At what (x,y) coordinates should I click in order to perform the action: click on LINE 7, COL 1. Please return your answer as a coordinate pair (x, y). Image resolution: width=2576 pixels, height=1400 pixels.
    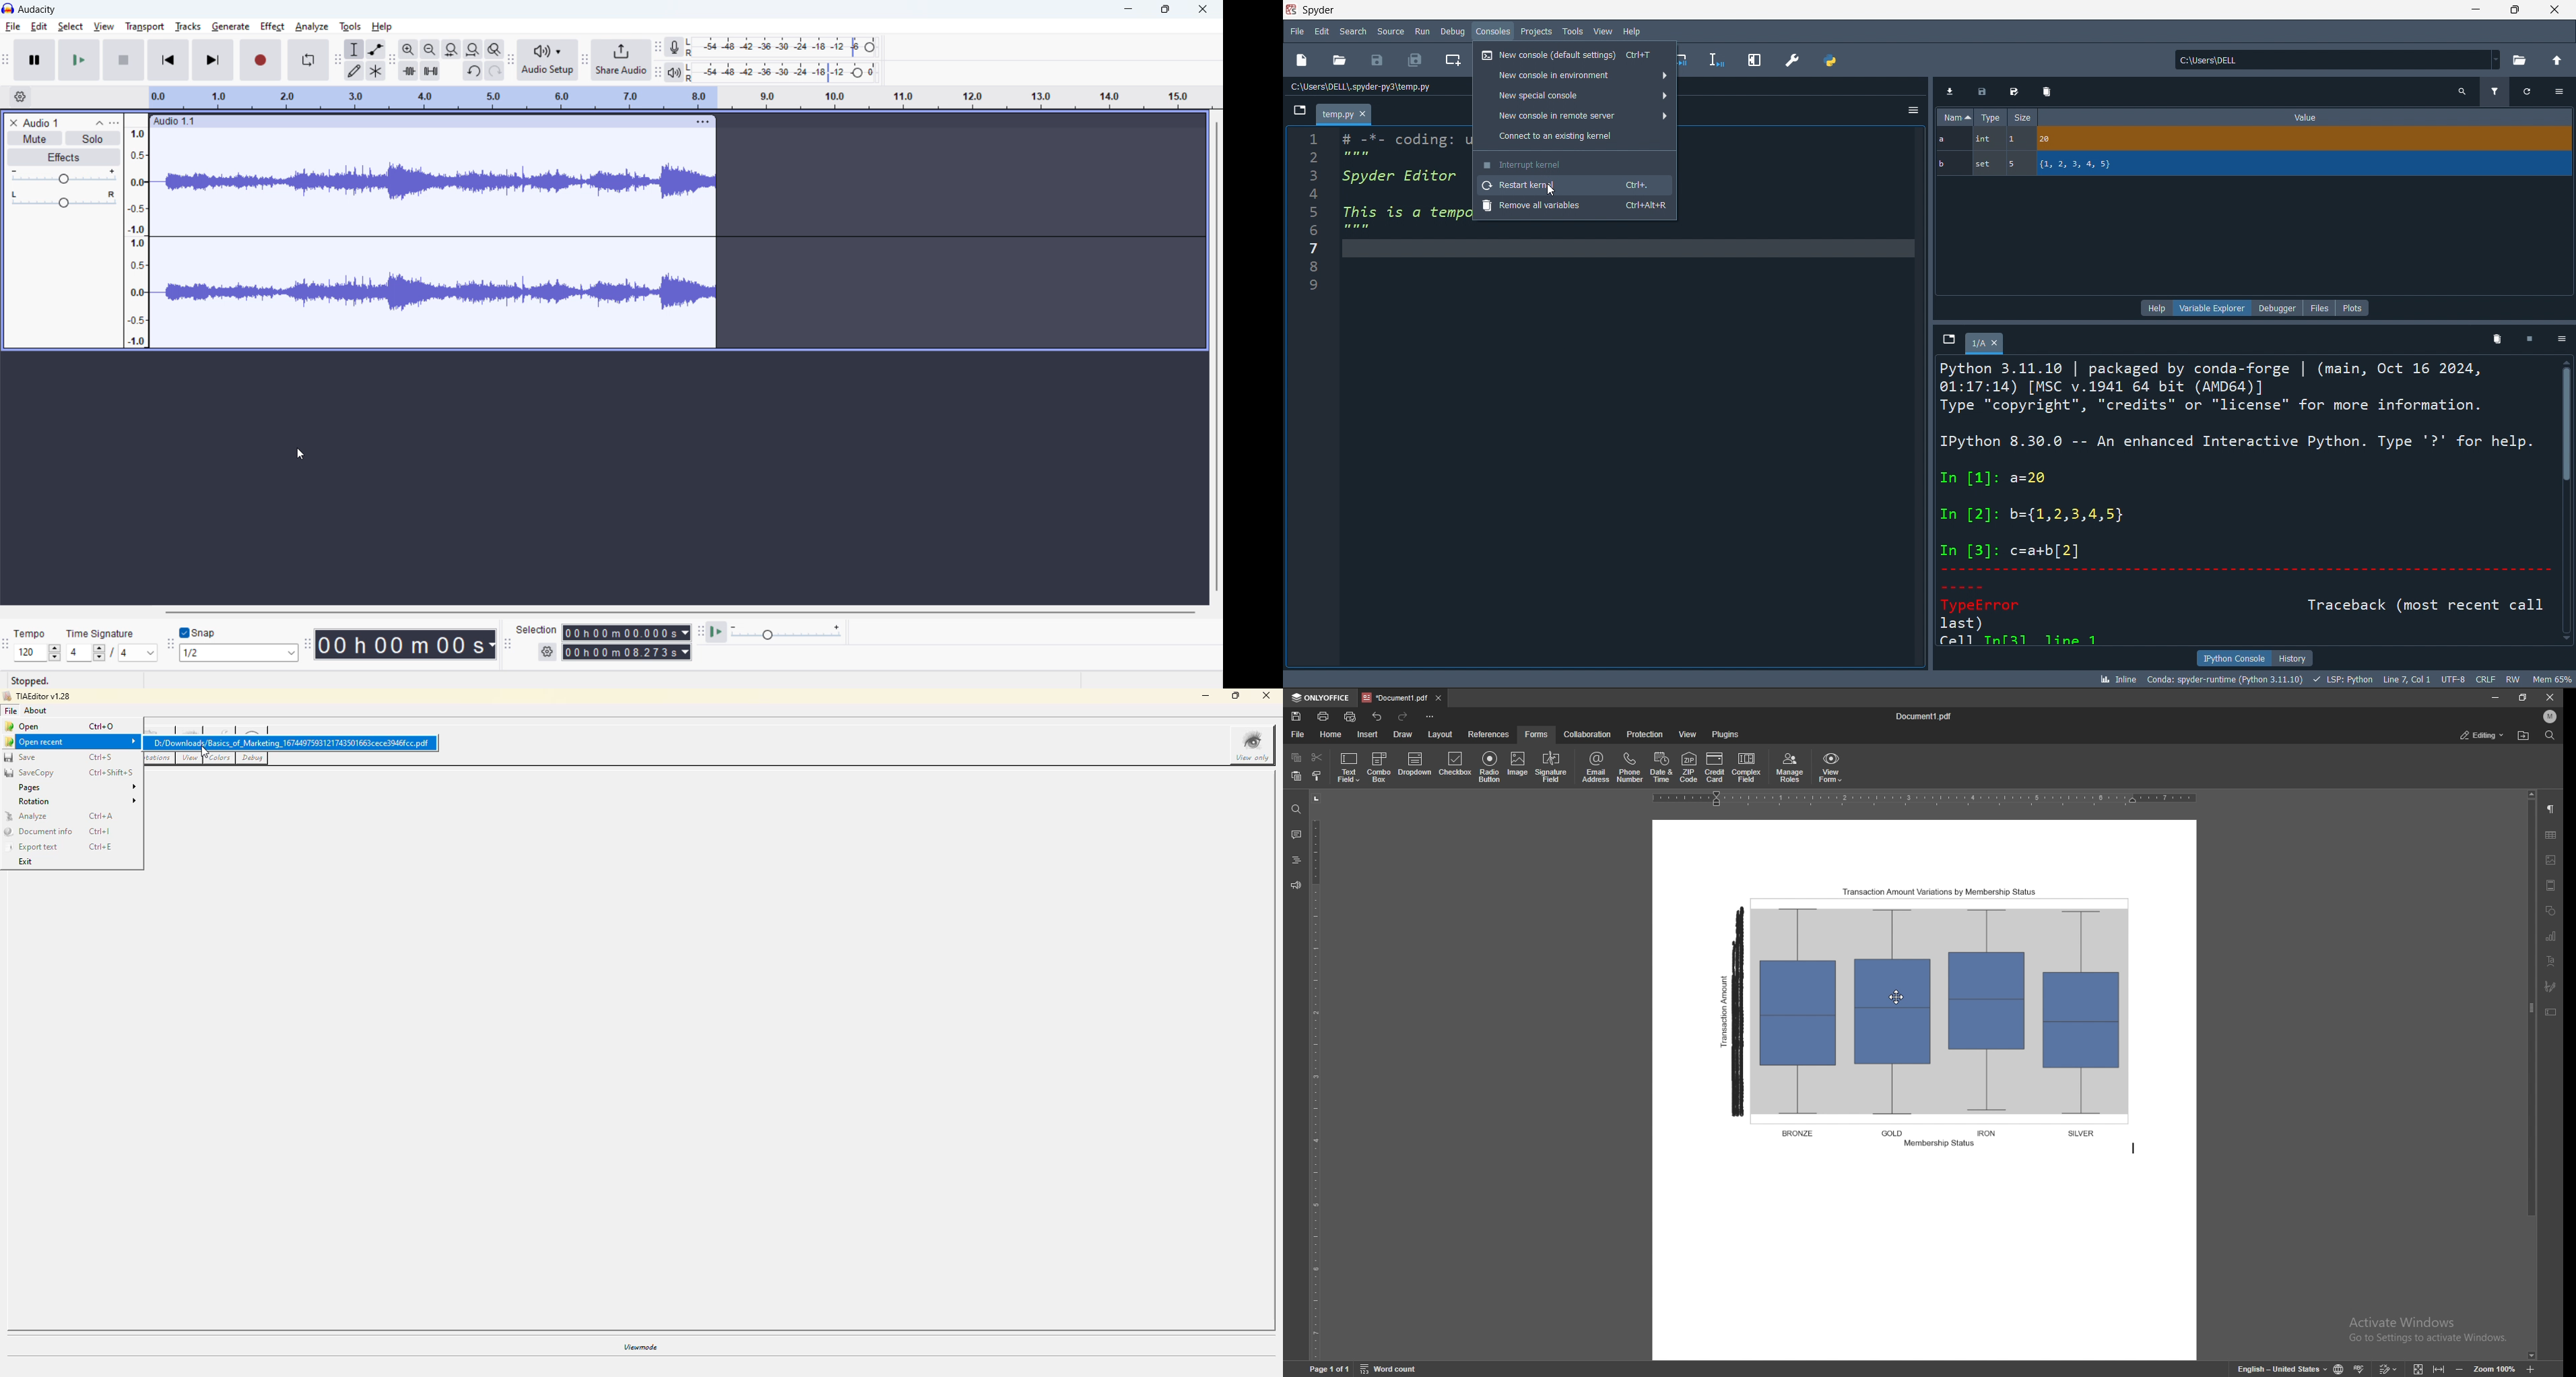
    Looking at the image, I should click on (2410, 678).